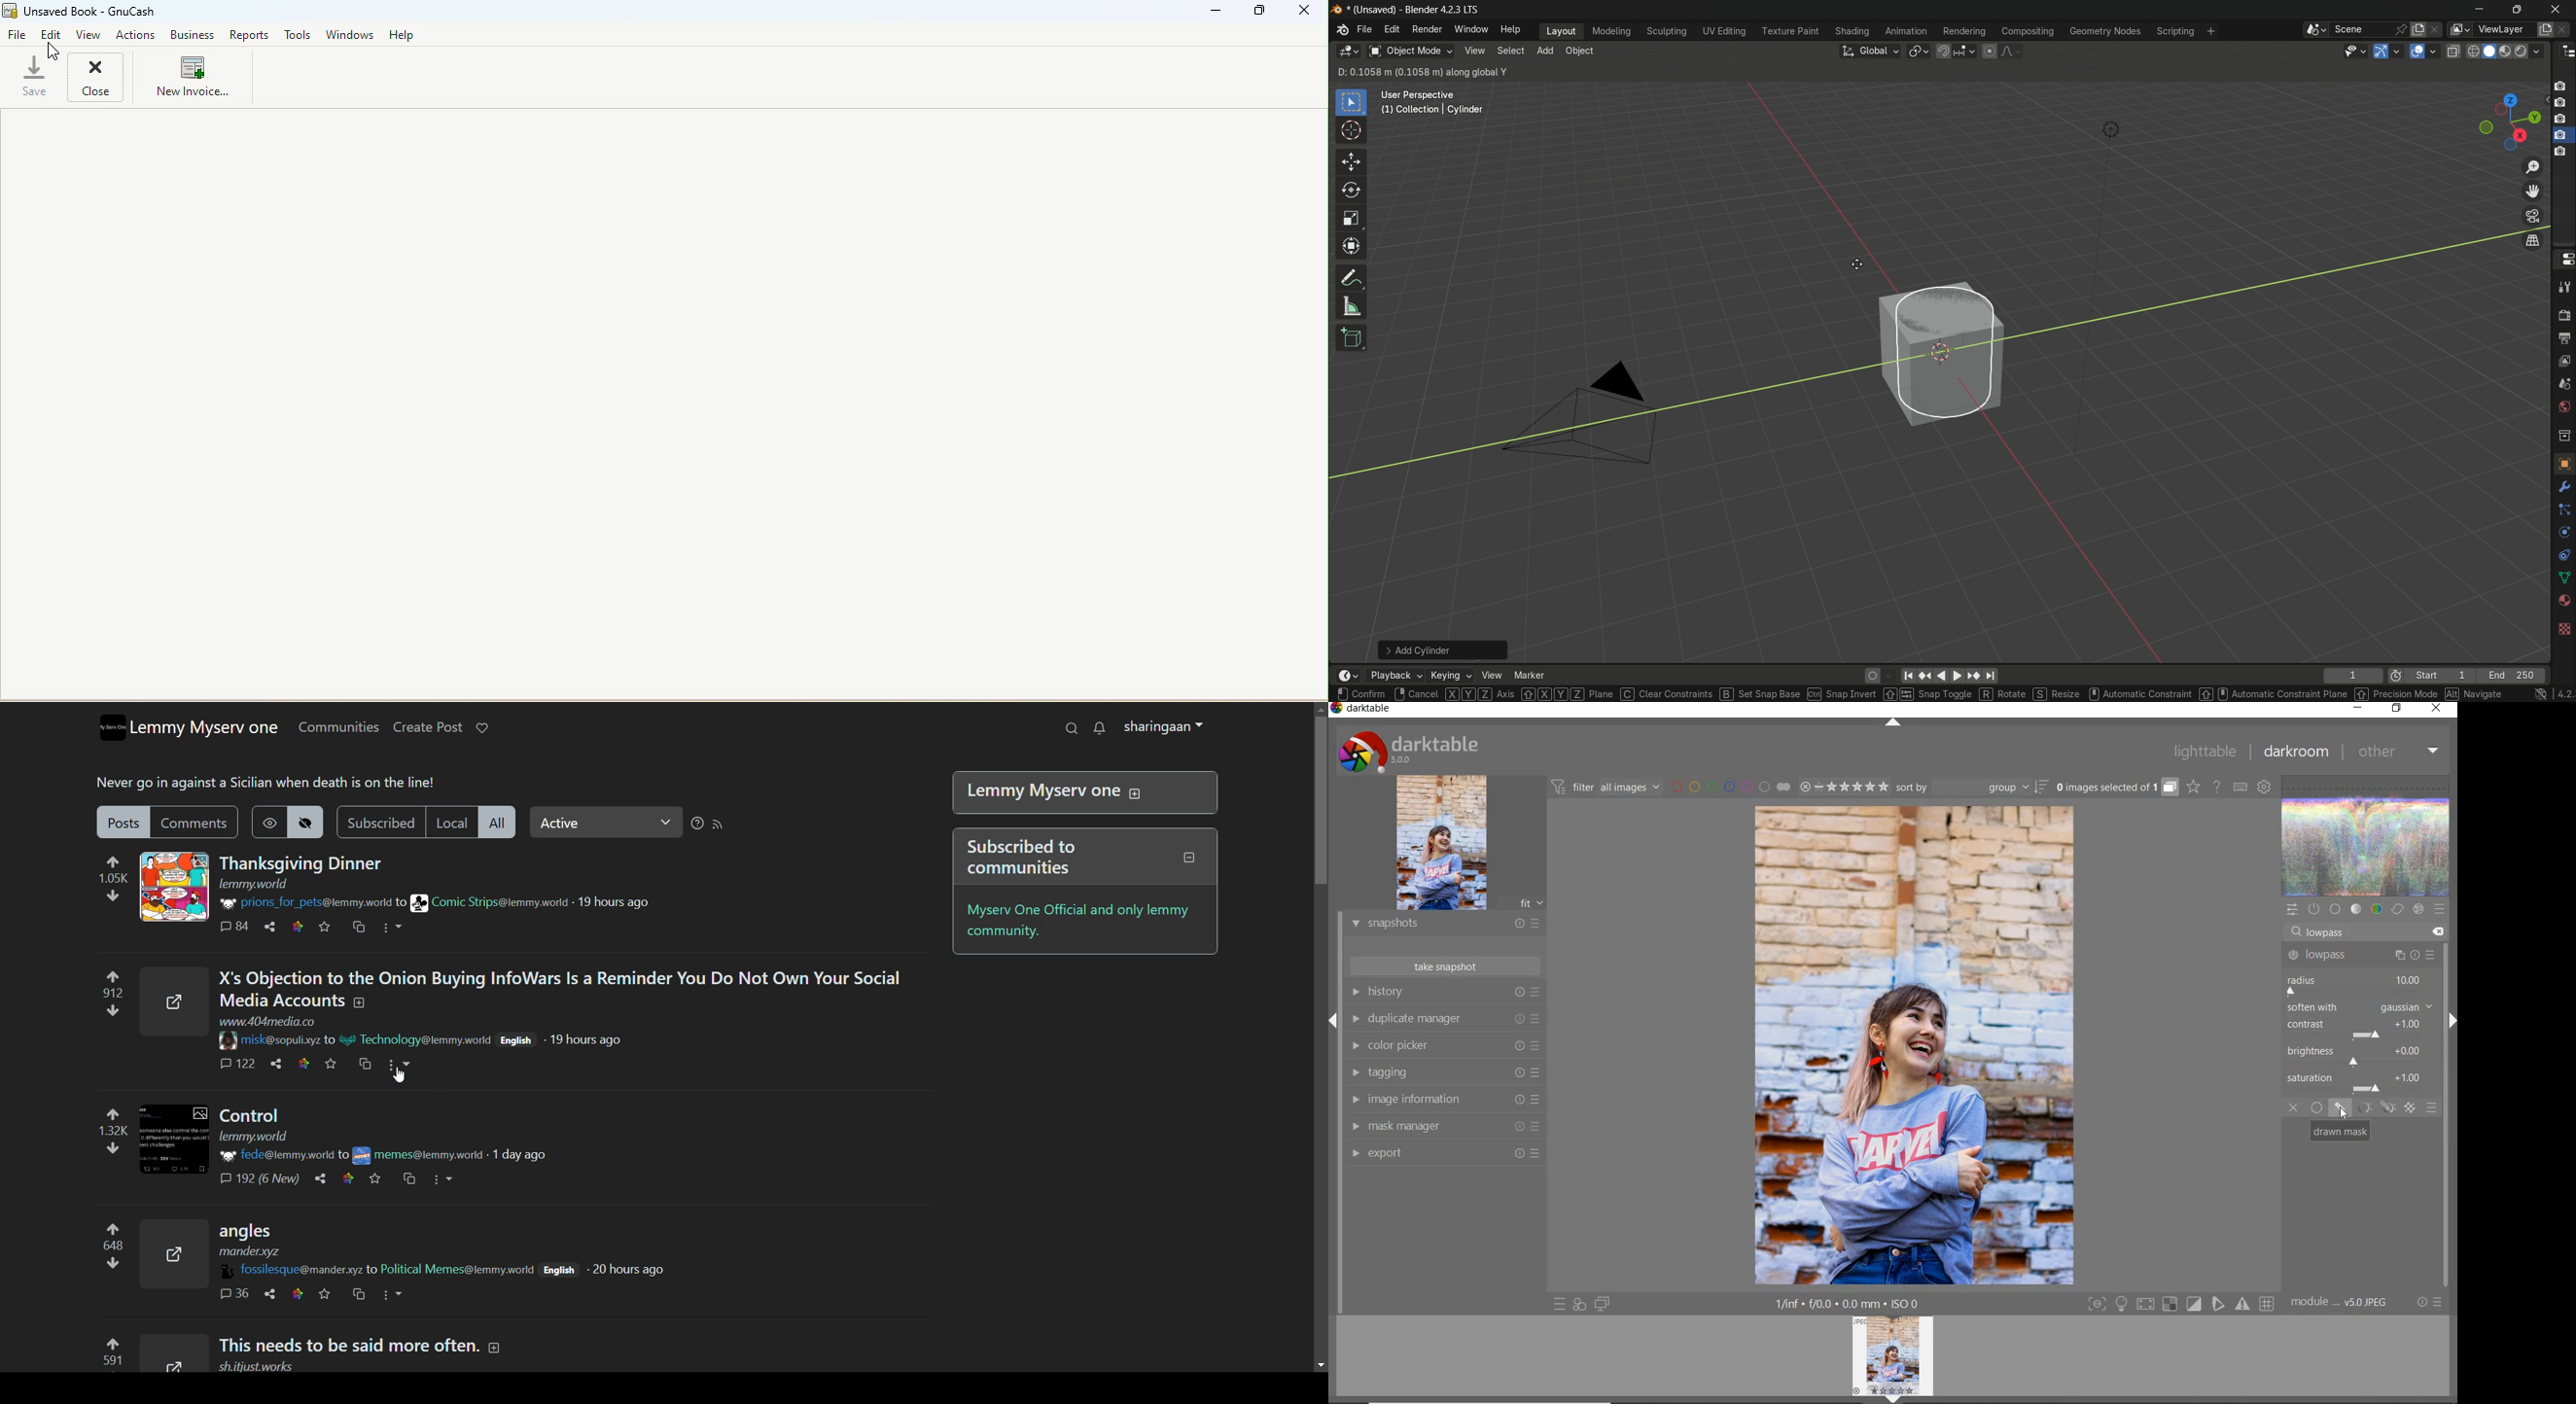 This screenshot has width=2576, height=1428. I want to click on more, so click(393, 1293).